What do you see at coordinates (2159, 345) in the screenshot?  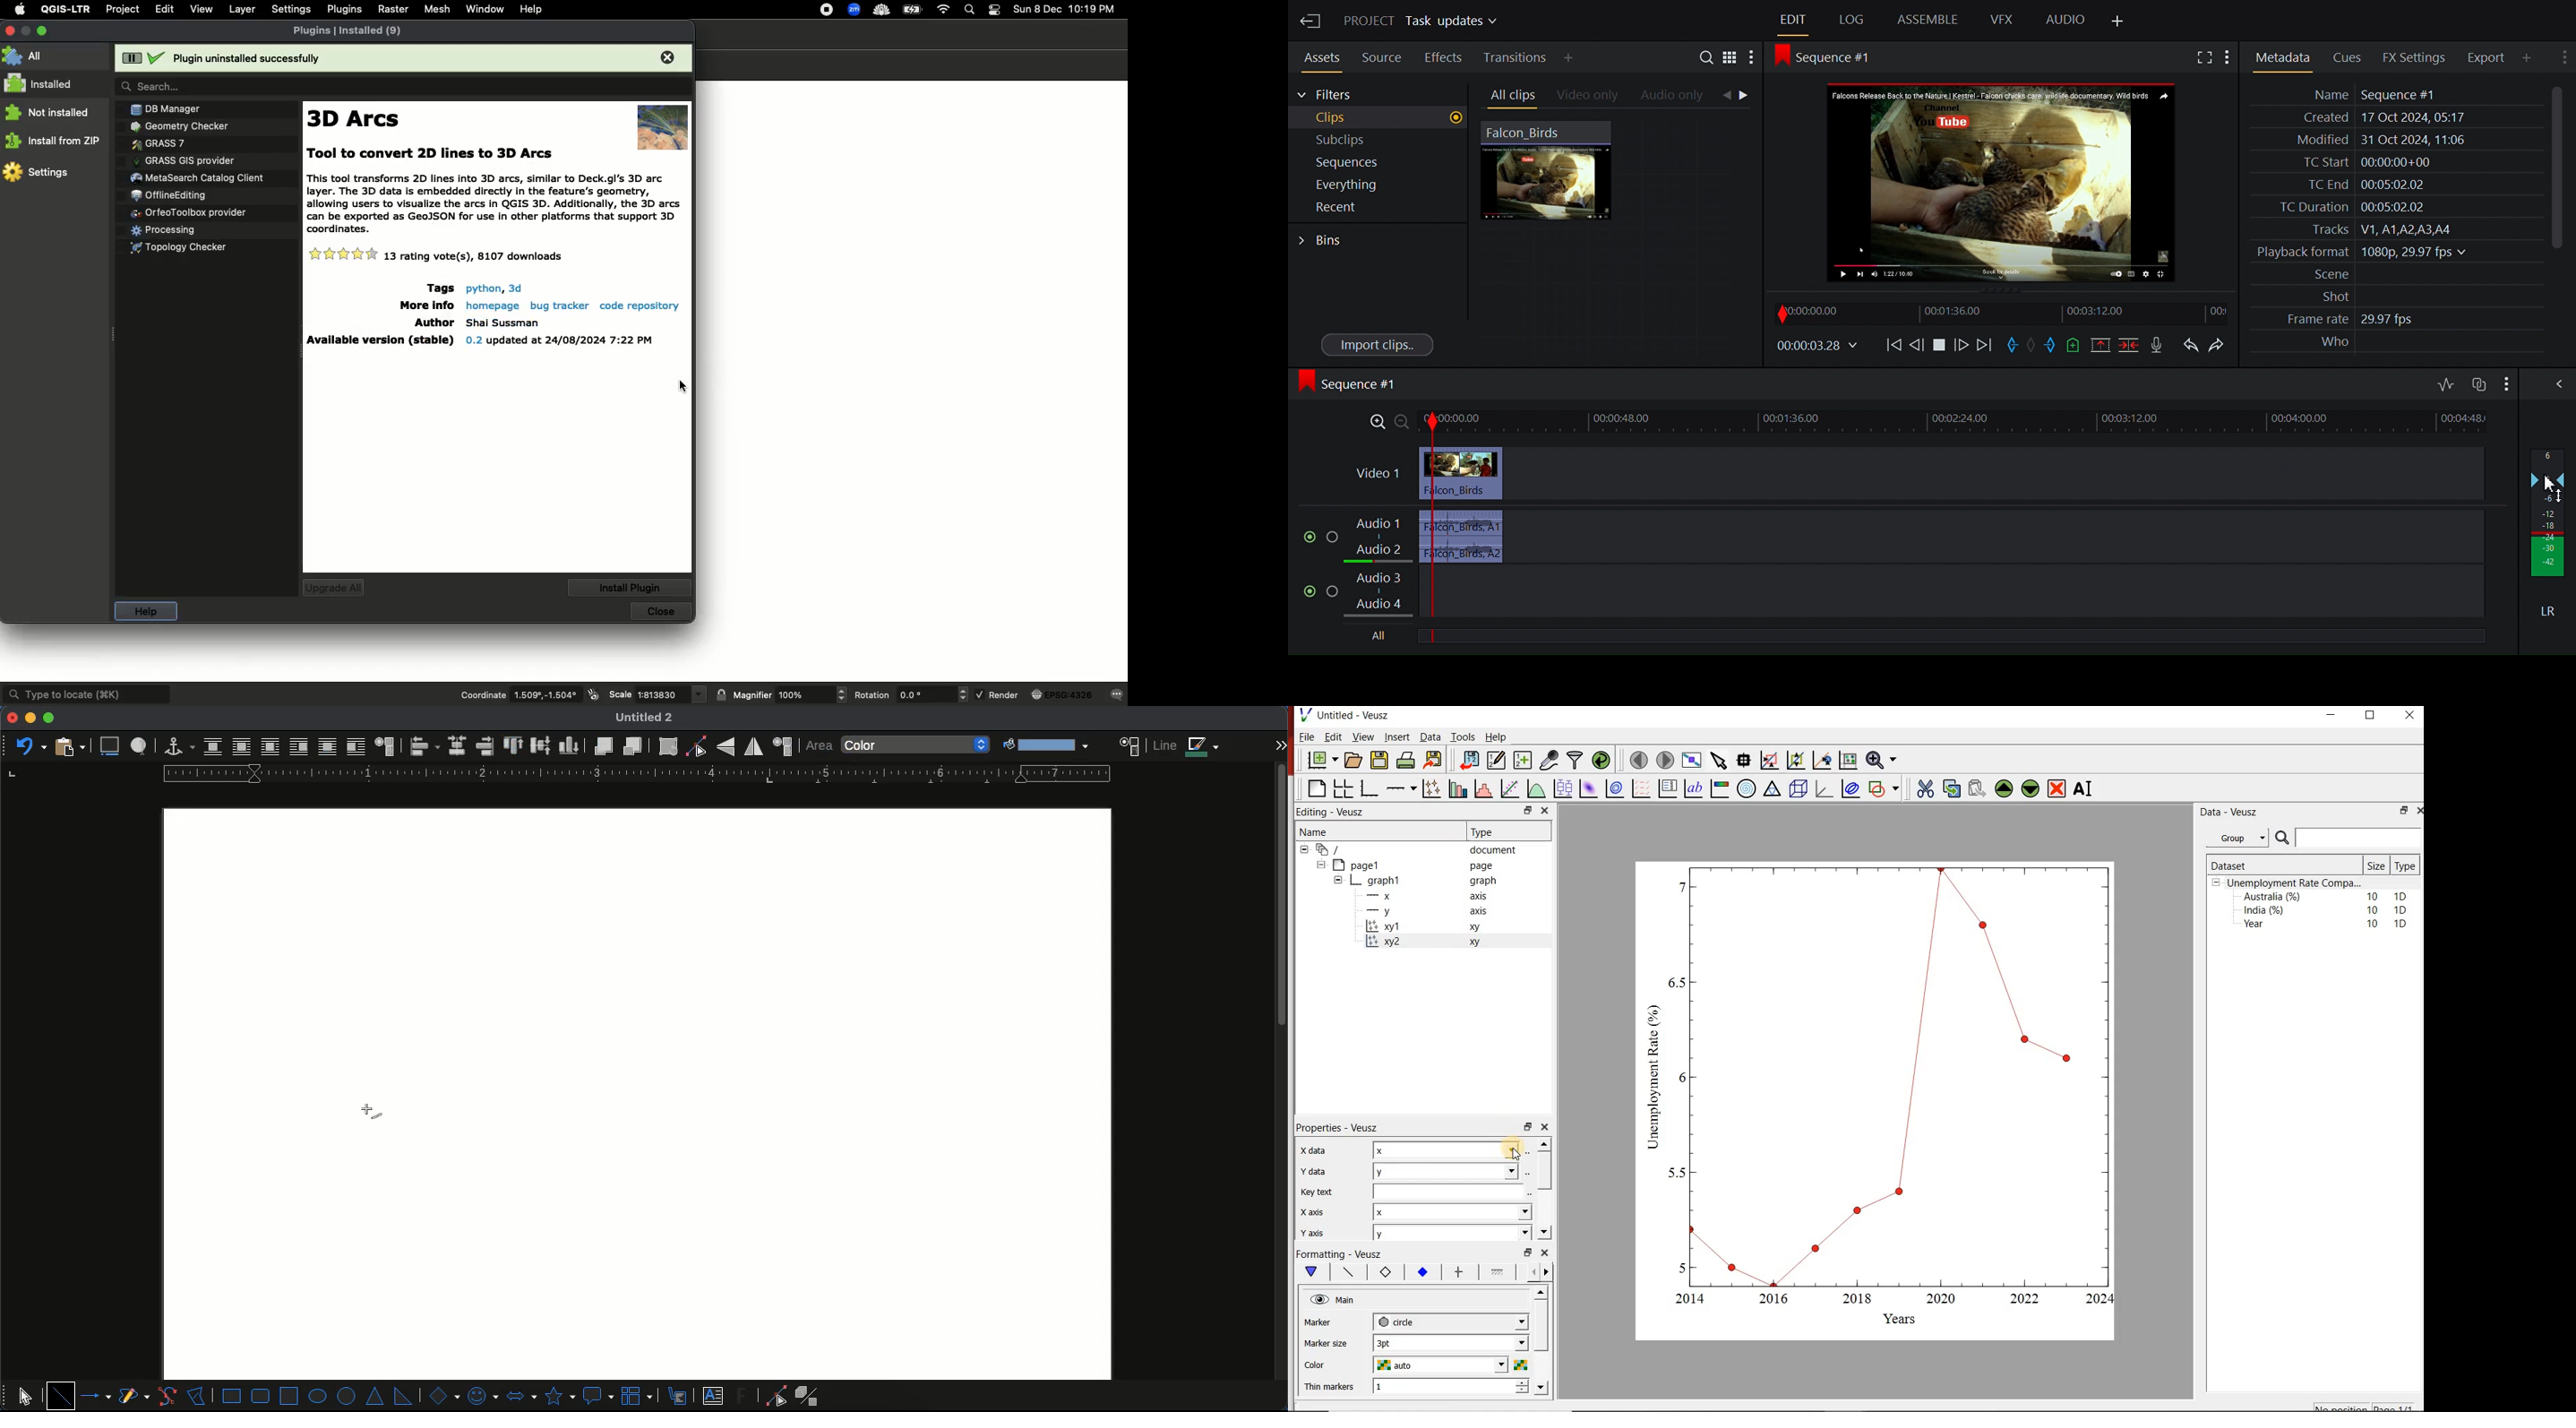 I see `Record voice over` at bounding box center [2159, 345].